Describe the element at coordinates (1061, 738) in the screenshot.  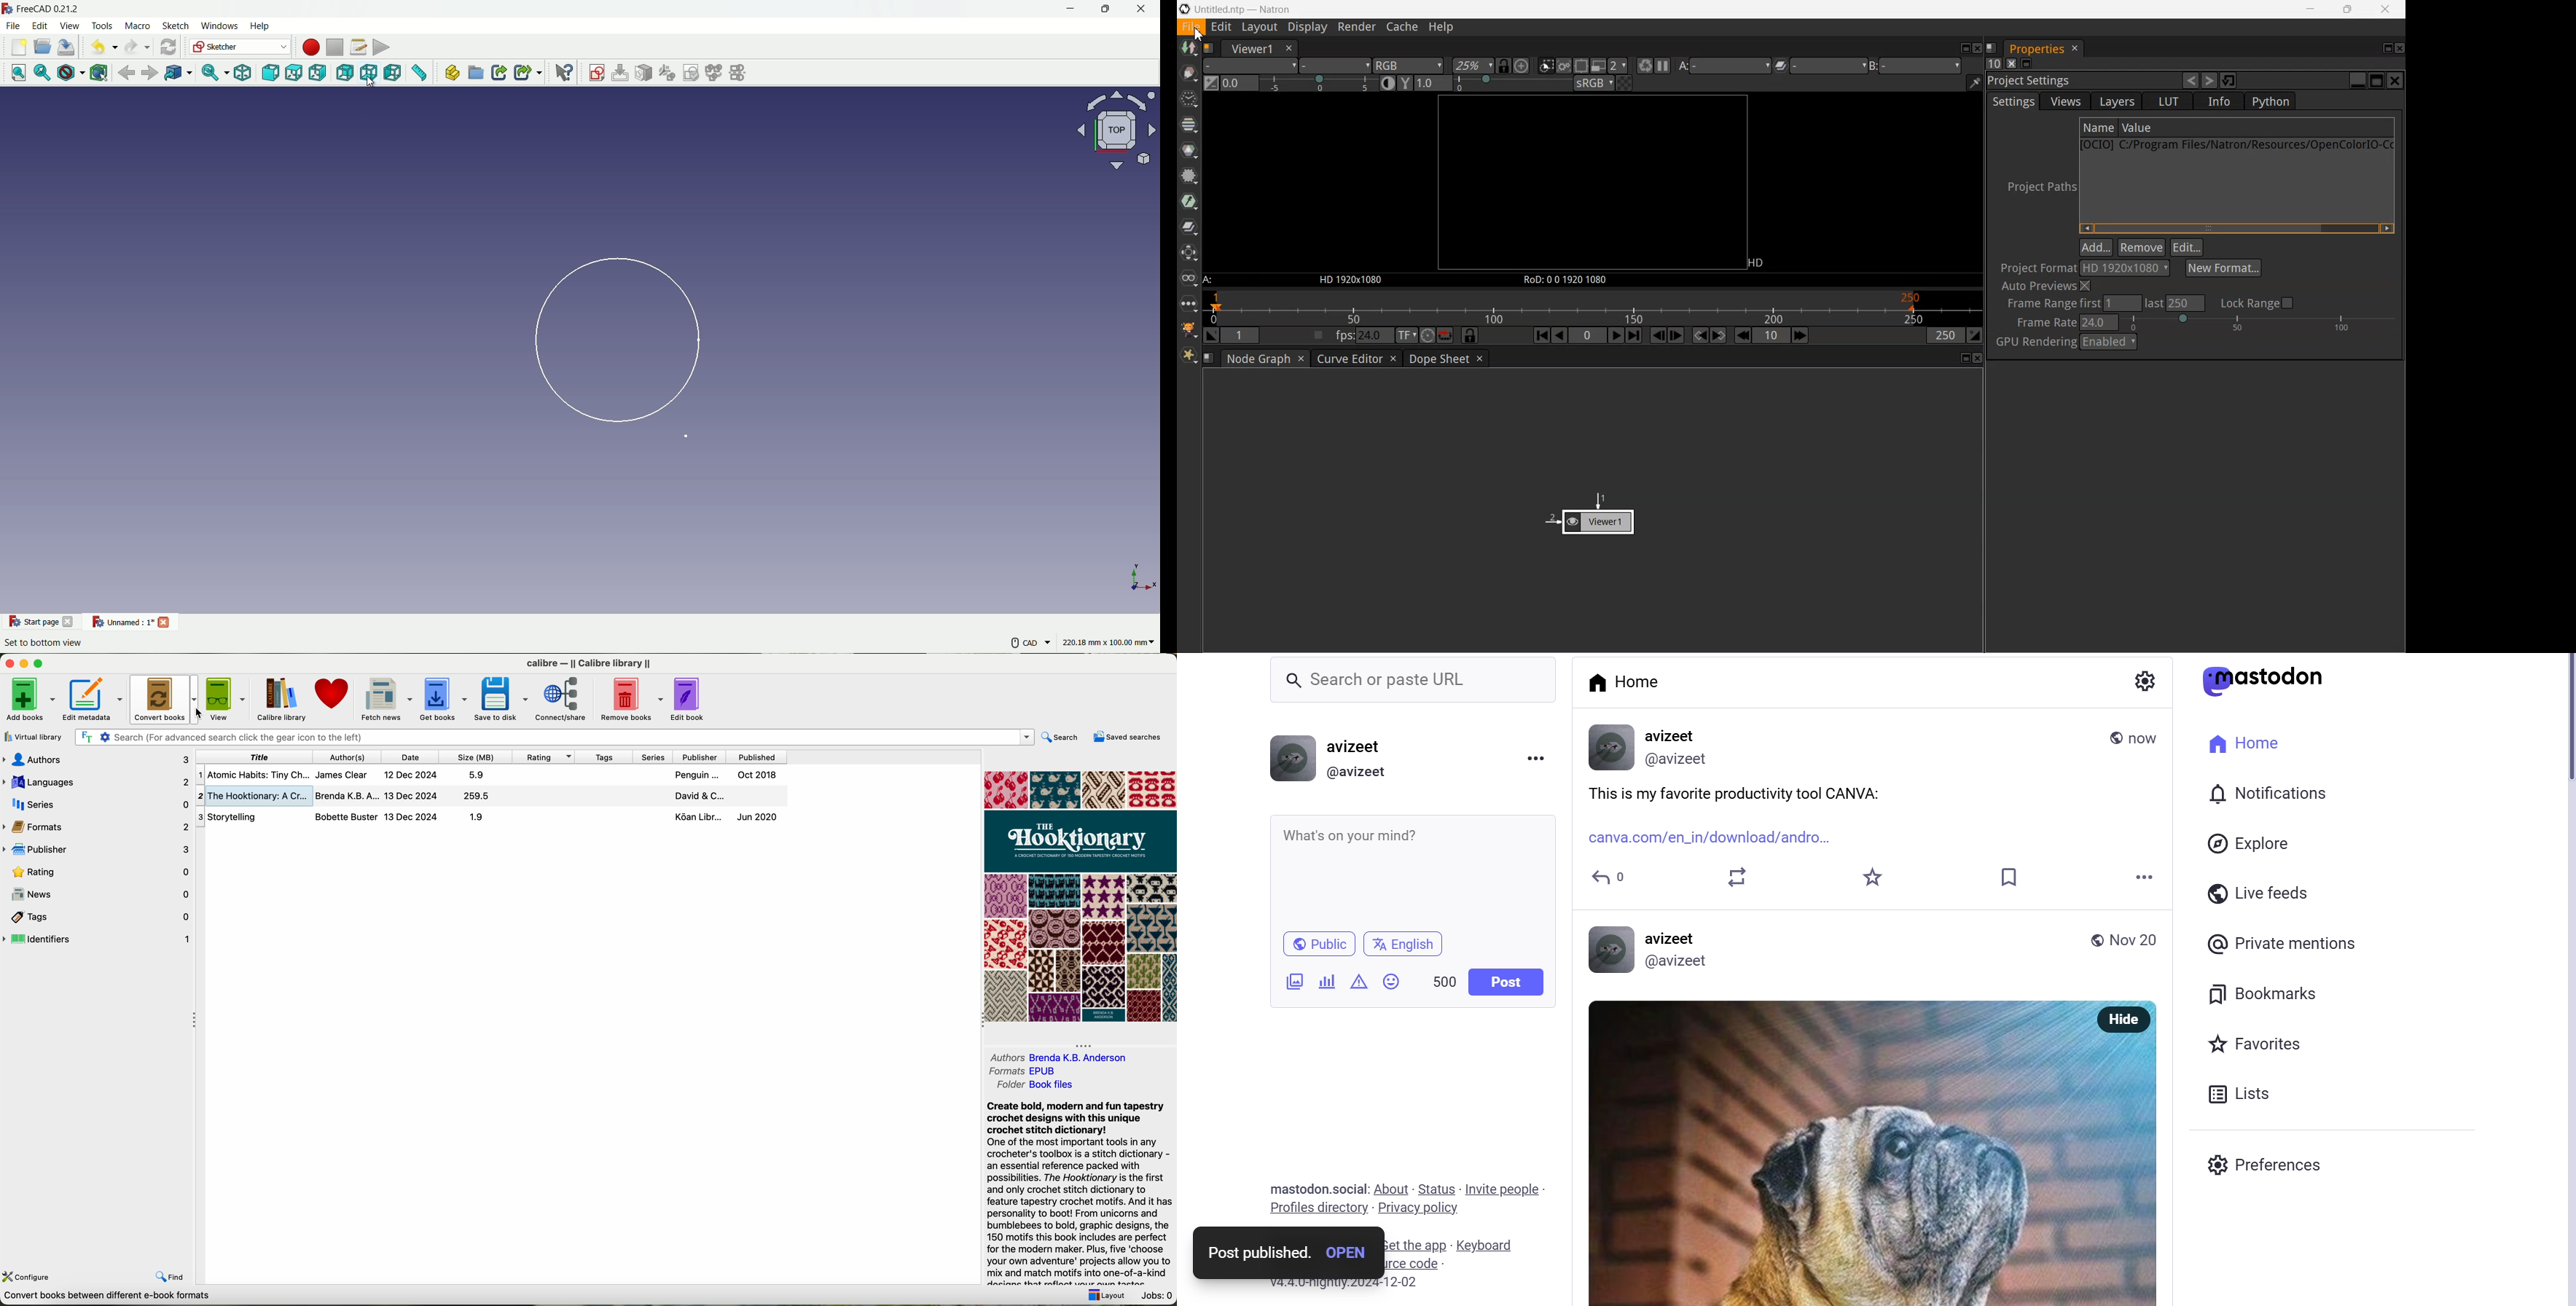
I see `search` at that location.